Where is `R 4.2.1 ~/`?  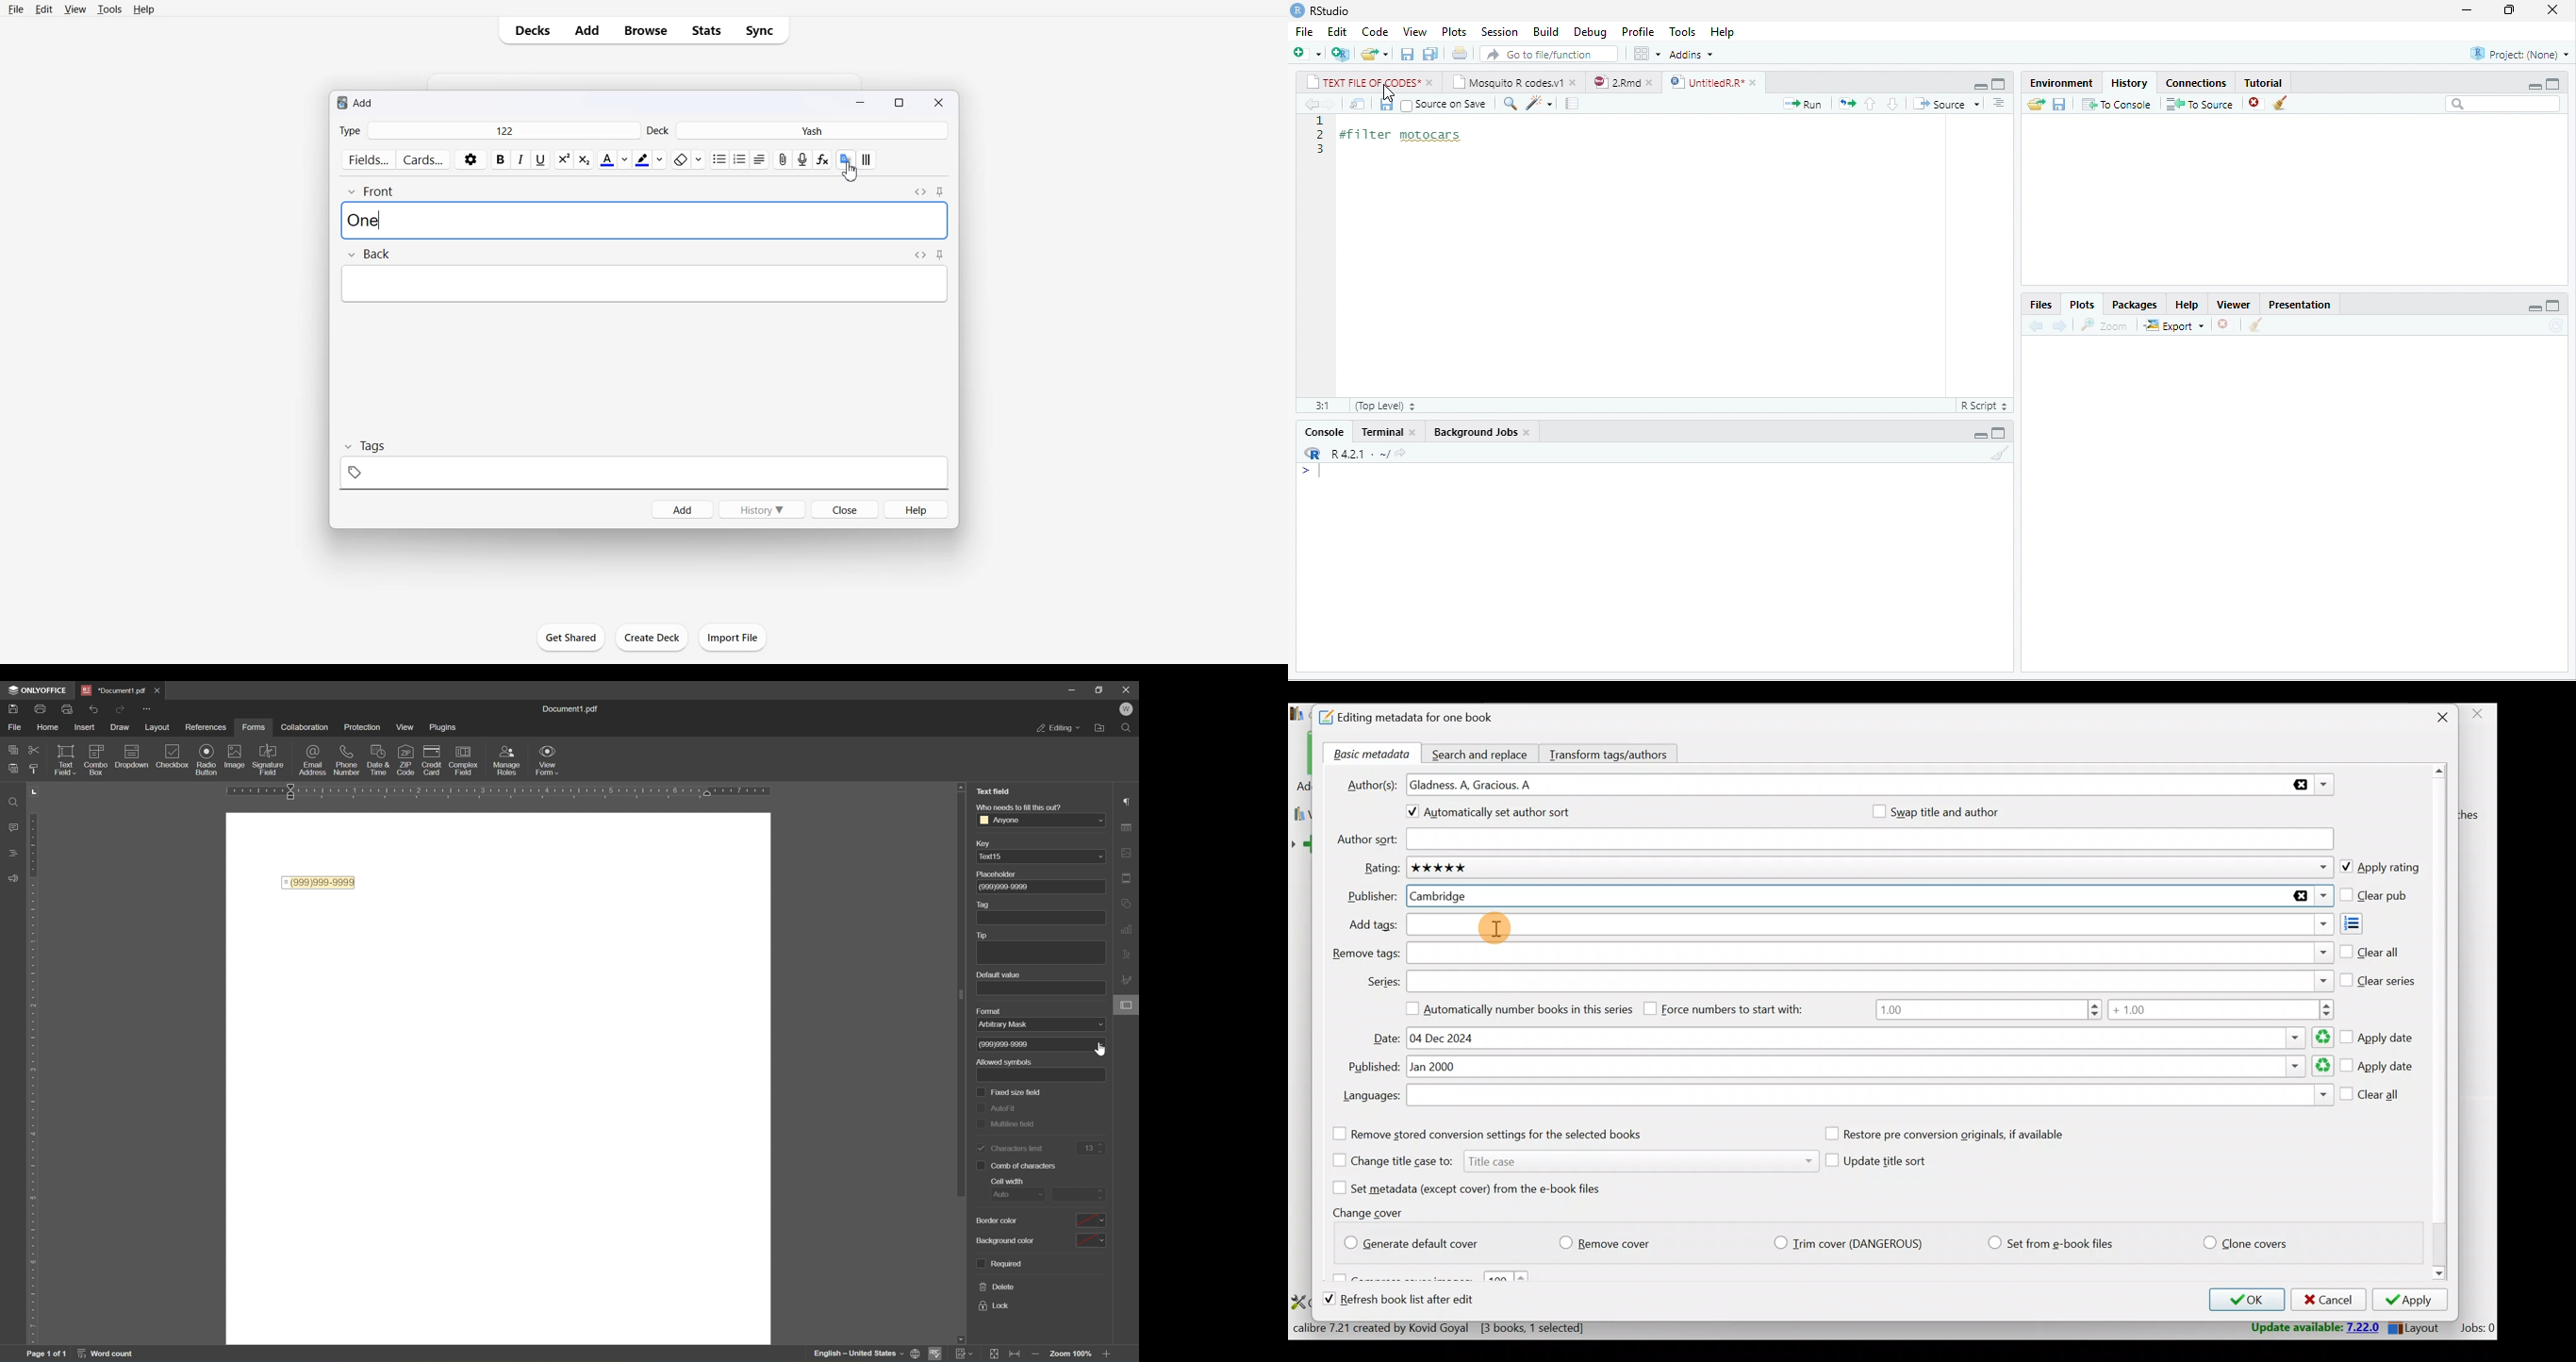
R 4.2.1 ~/ is located at coordinates (1357, 454).